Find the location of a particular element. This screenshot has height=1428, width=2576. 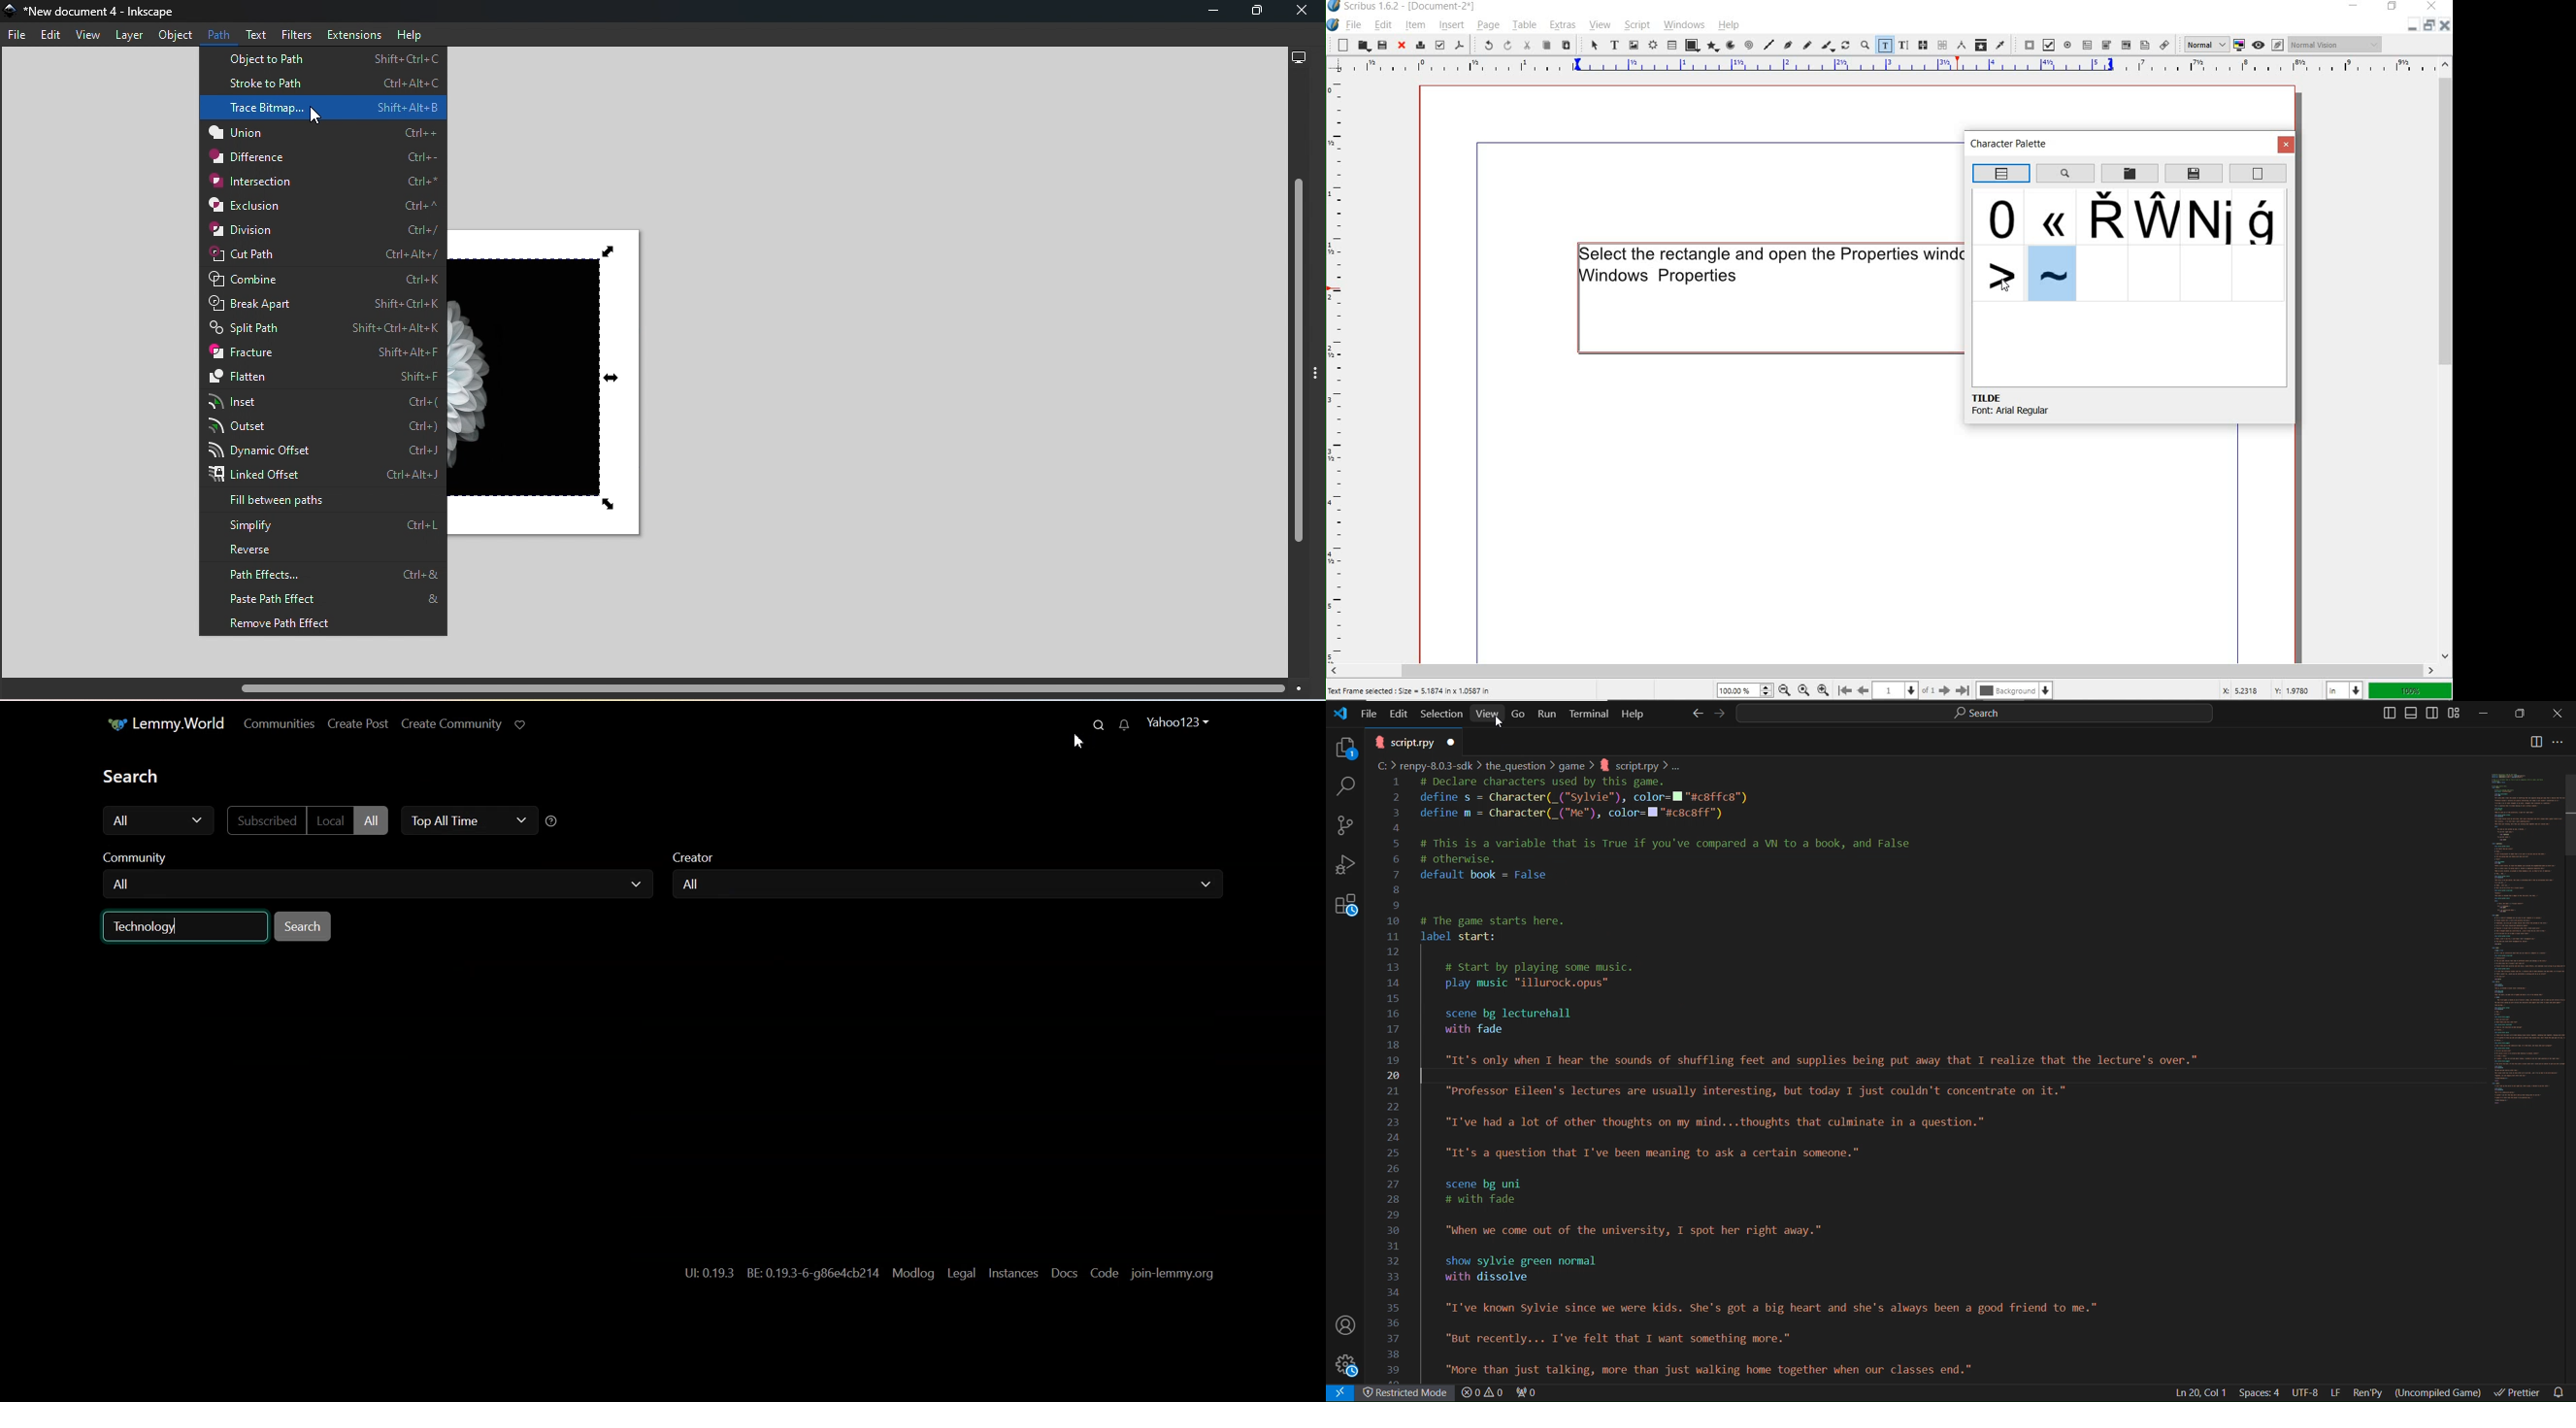

Logo is located at coordinates (1340, 713).